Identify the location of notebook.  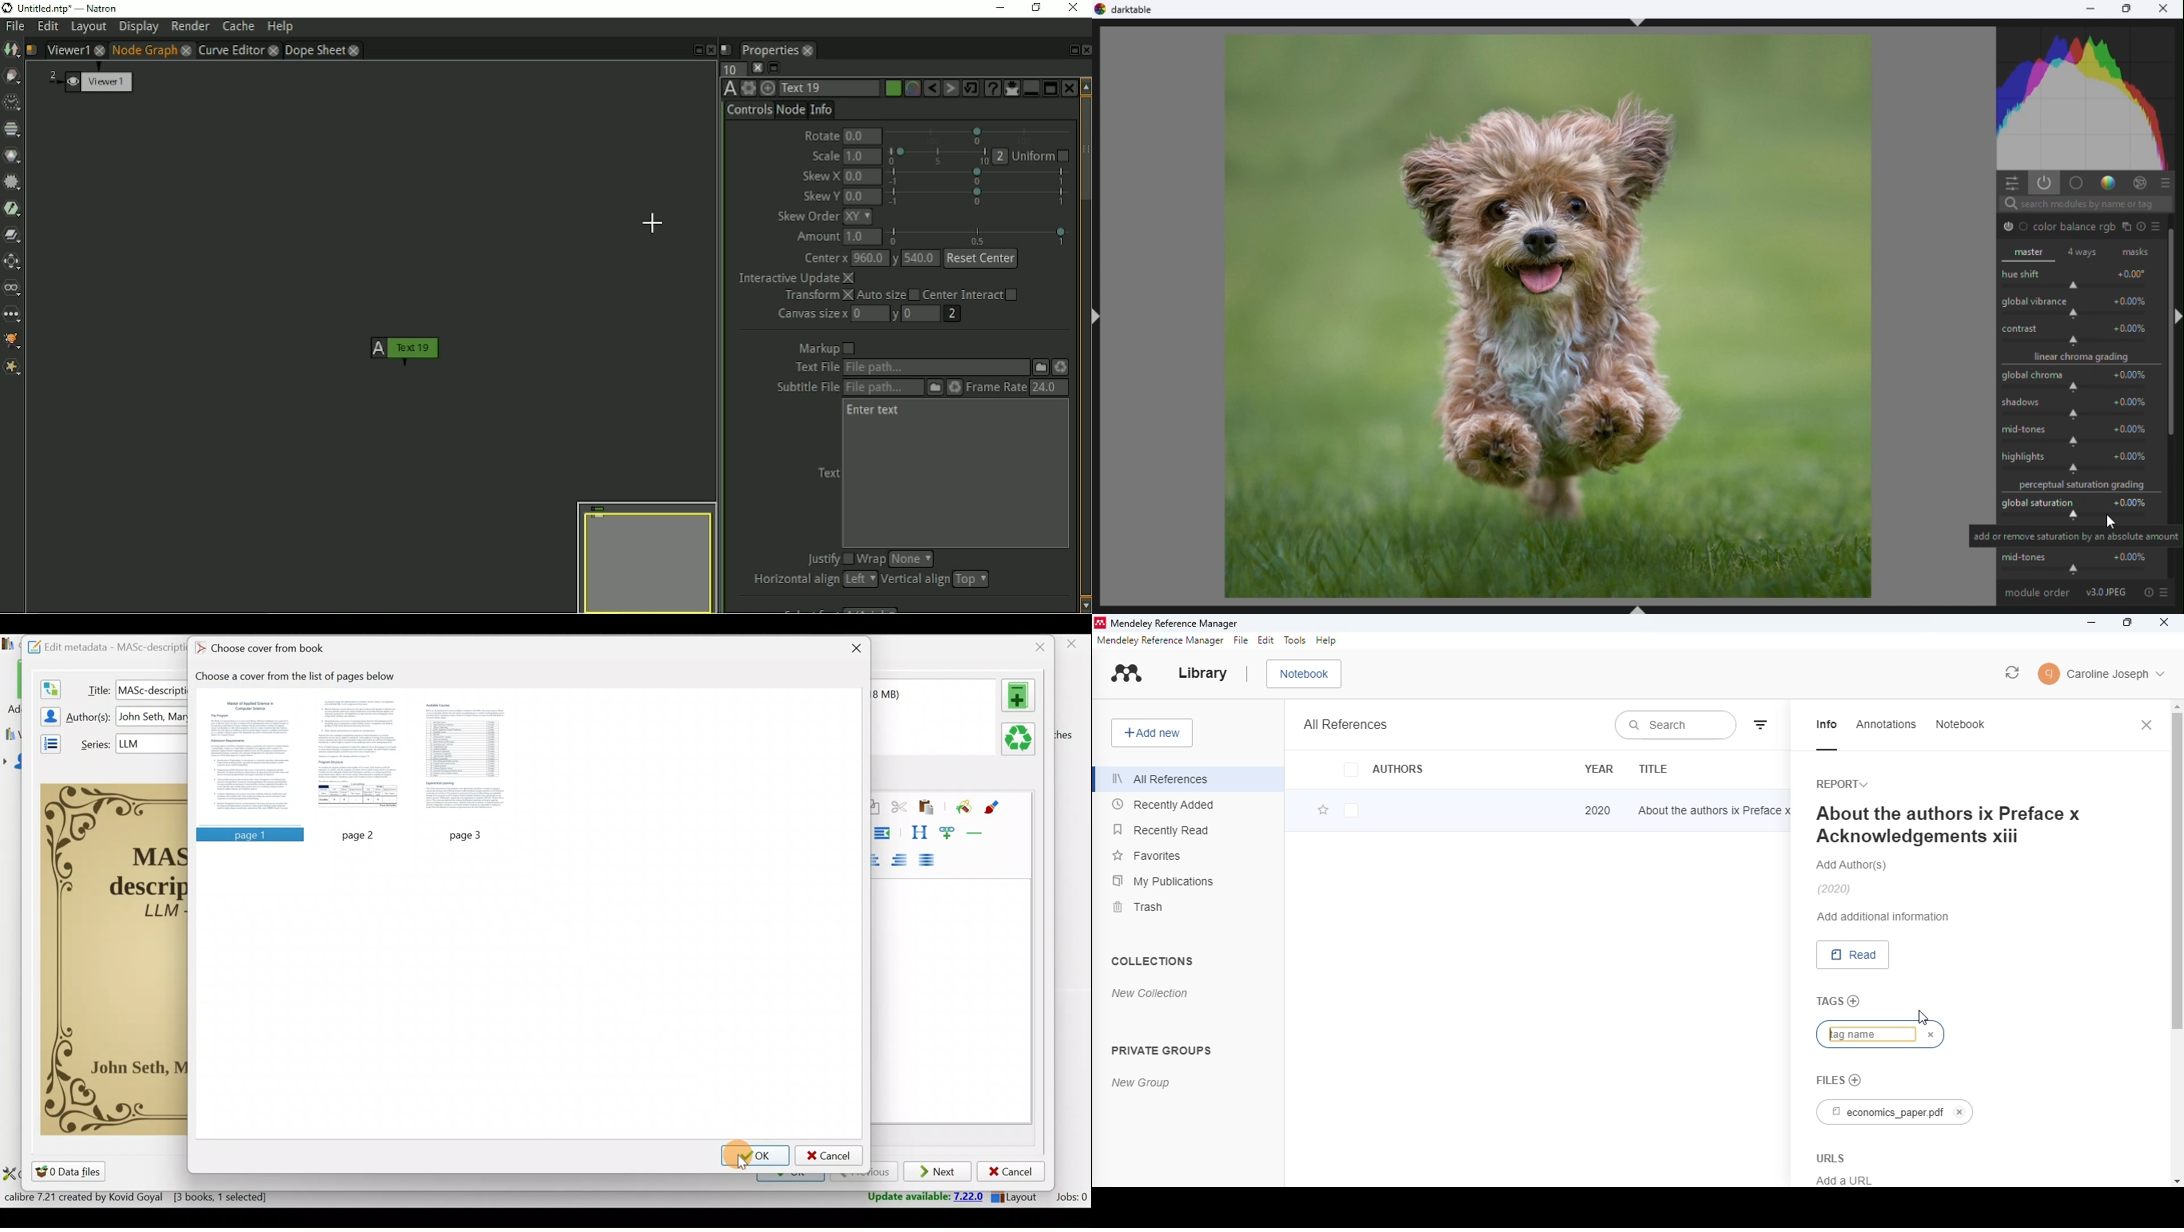
(1959, 724).